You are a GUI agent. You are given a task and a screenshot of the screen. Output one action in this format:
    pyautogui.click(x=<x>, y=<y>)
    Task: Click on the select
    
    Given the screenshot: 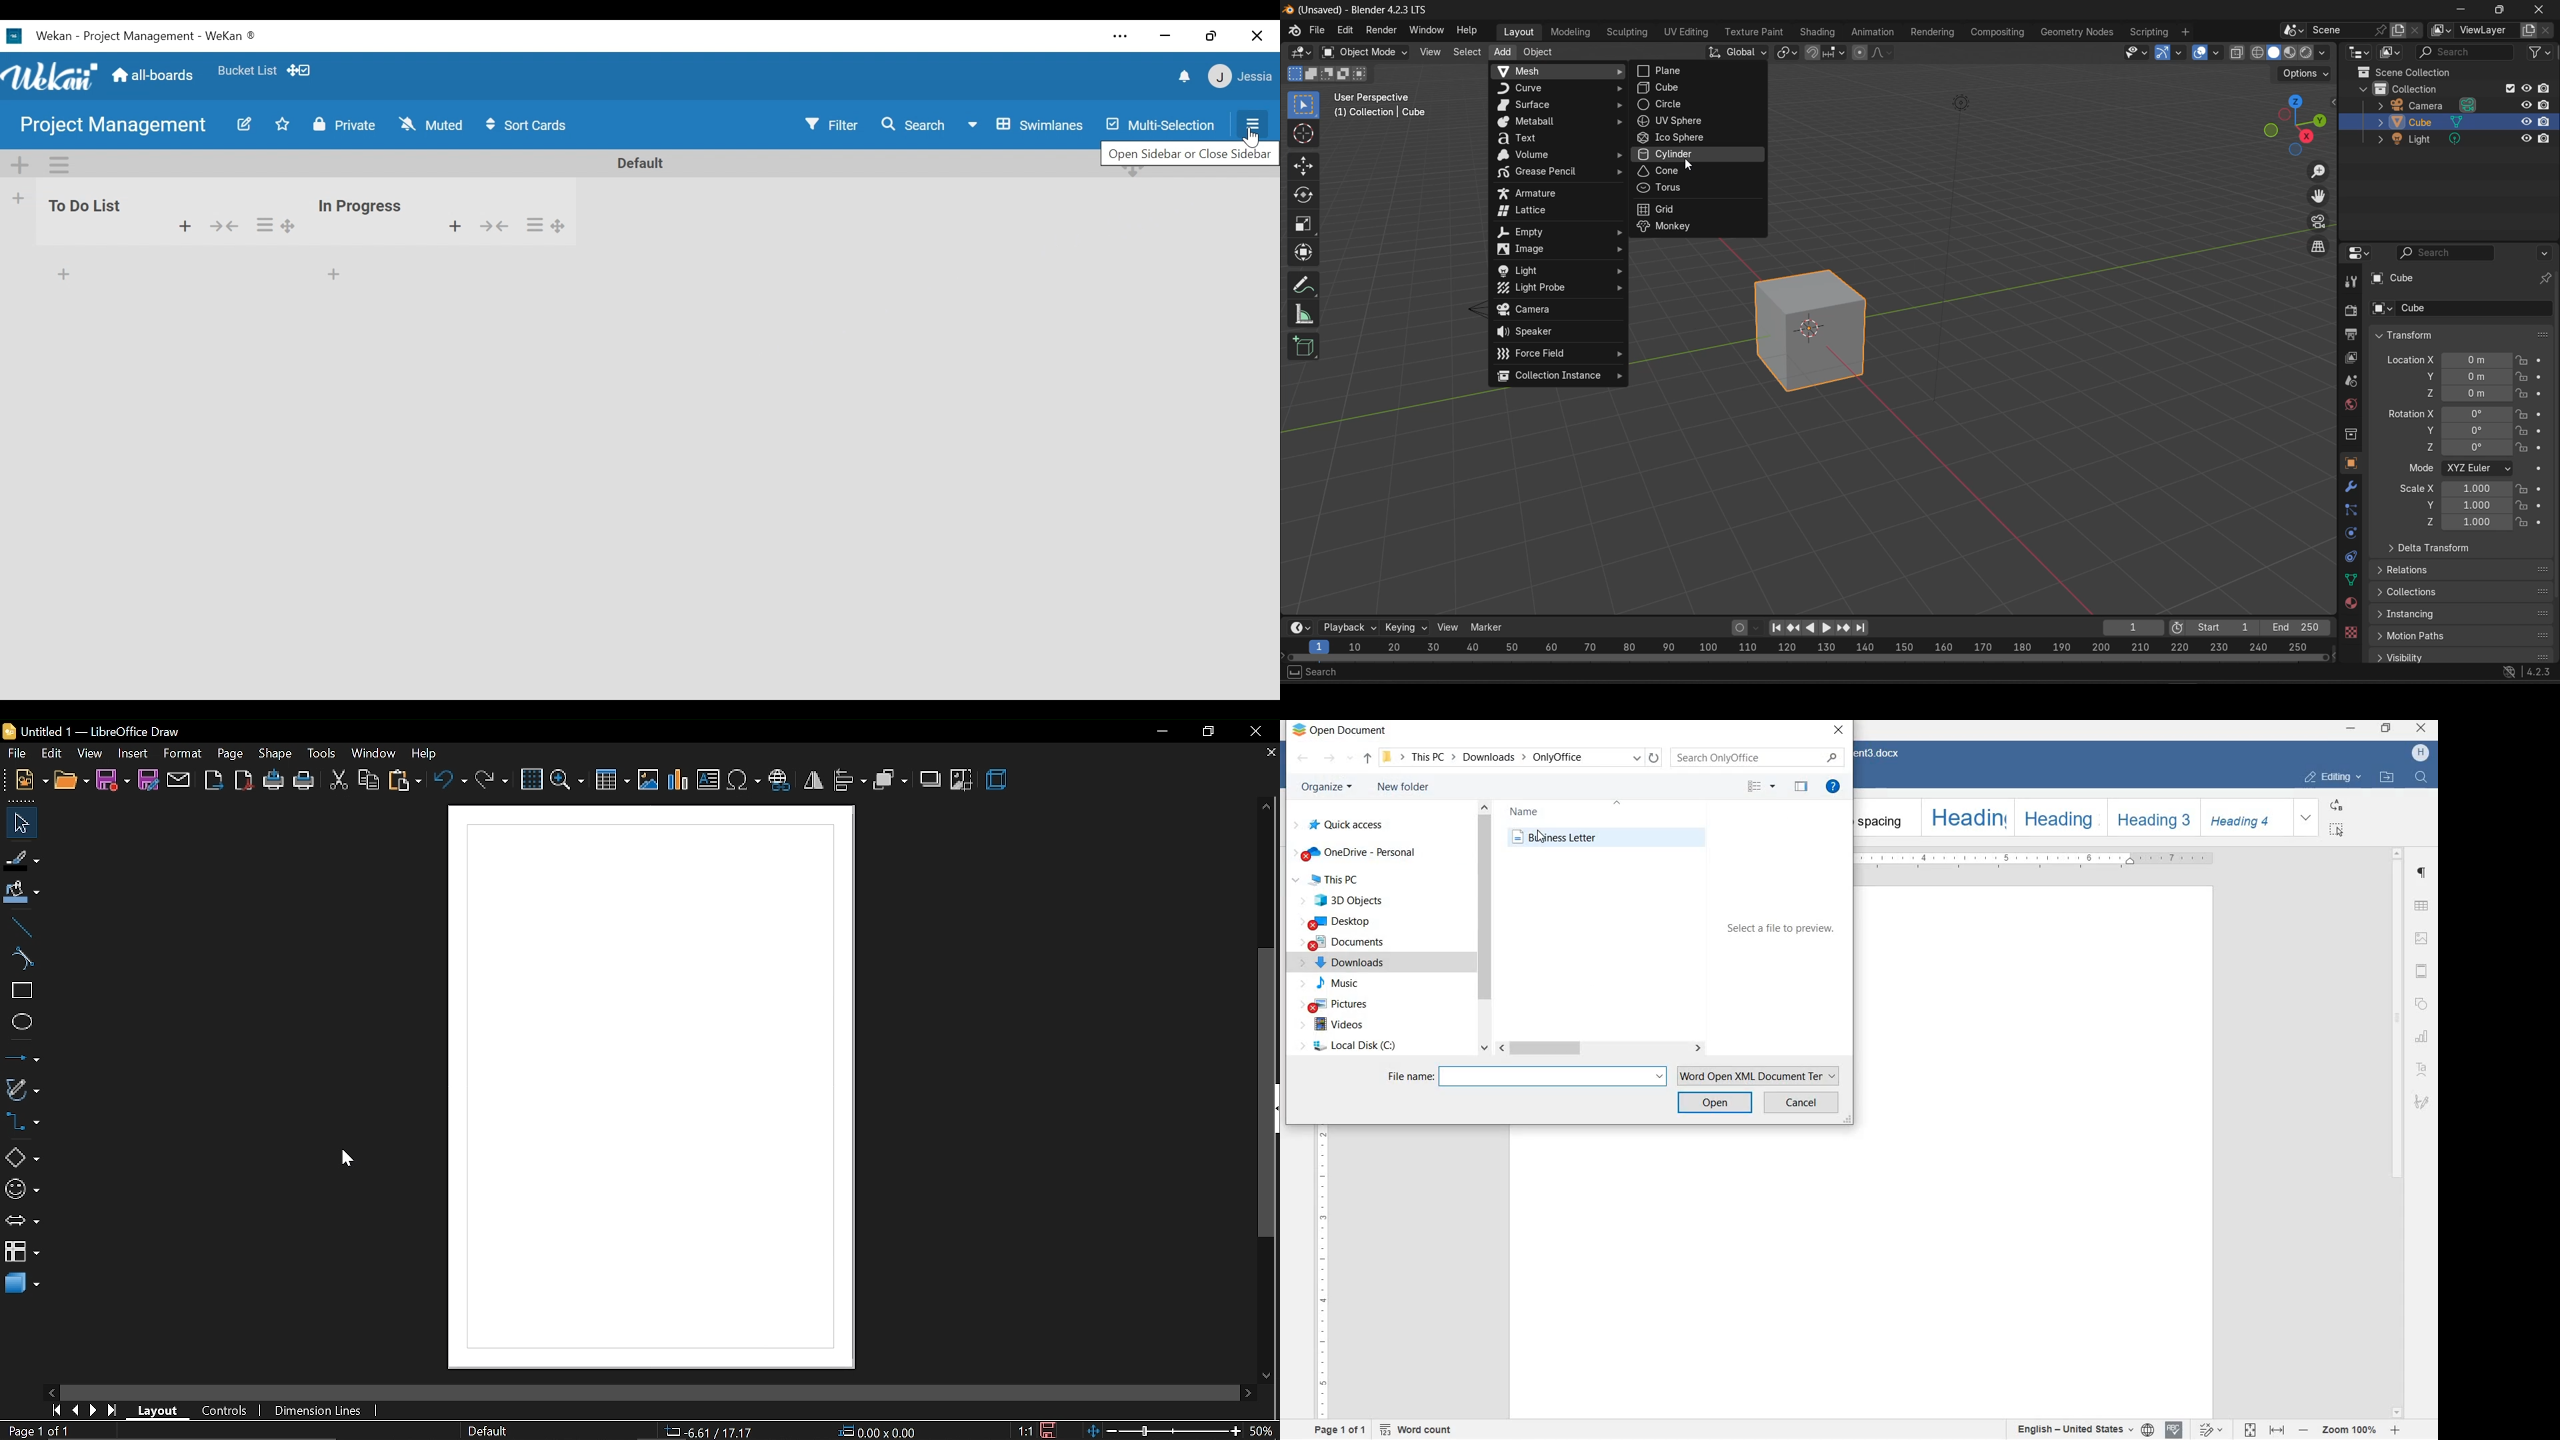 What is the action you would take?
    pyautogui.click(x=18, y=823)
    